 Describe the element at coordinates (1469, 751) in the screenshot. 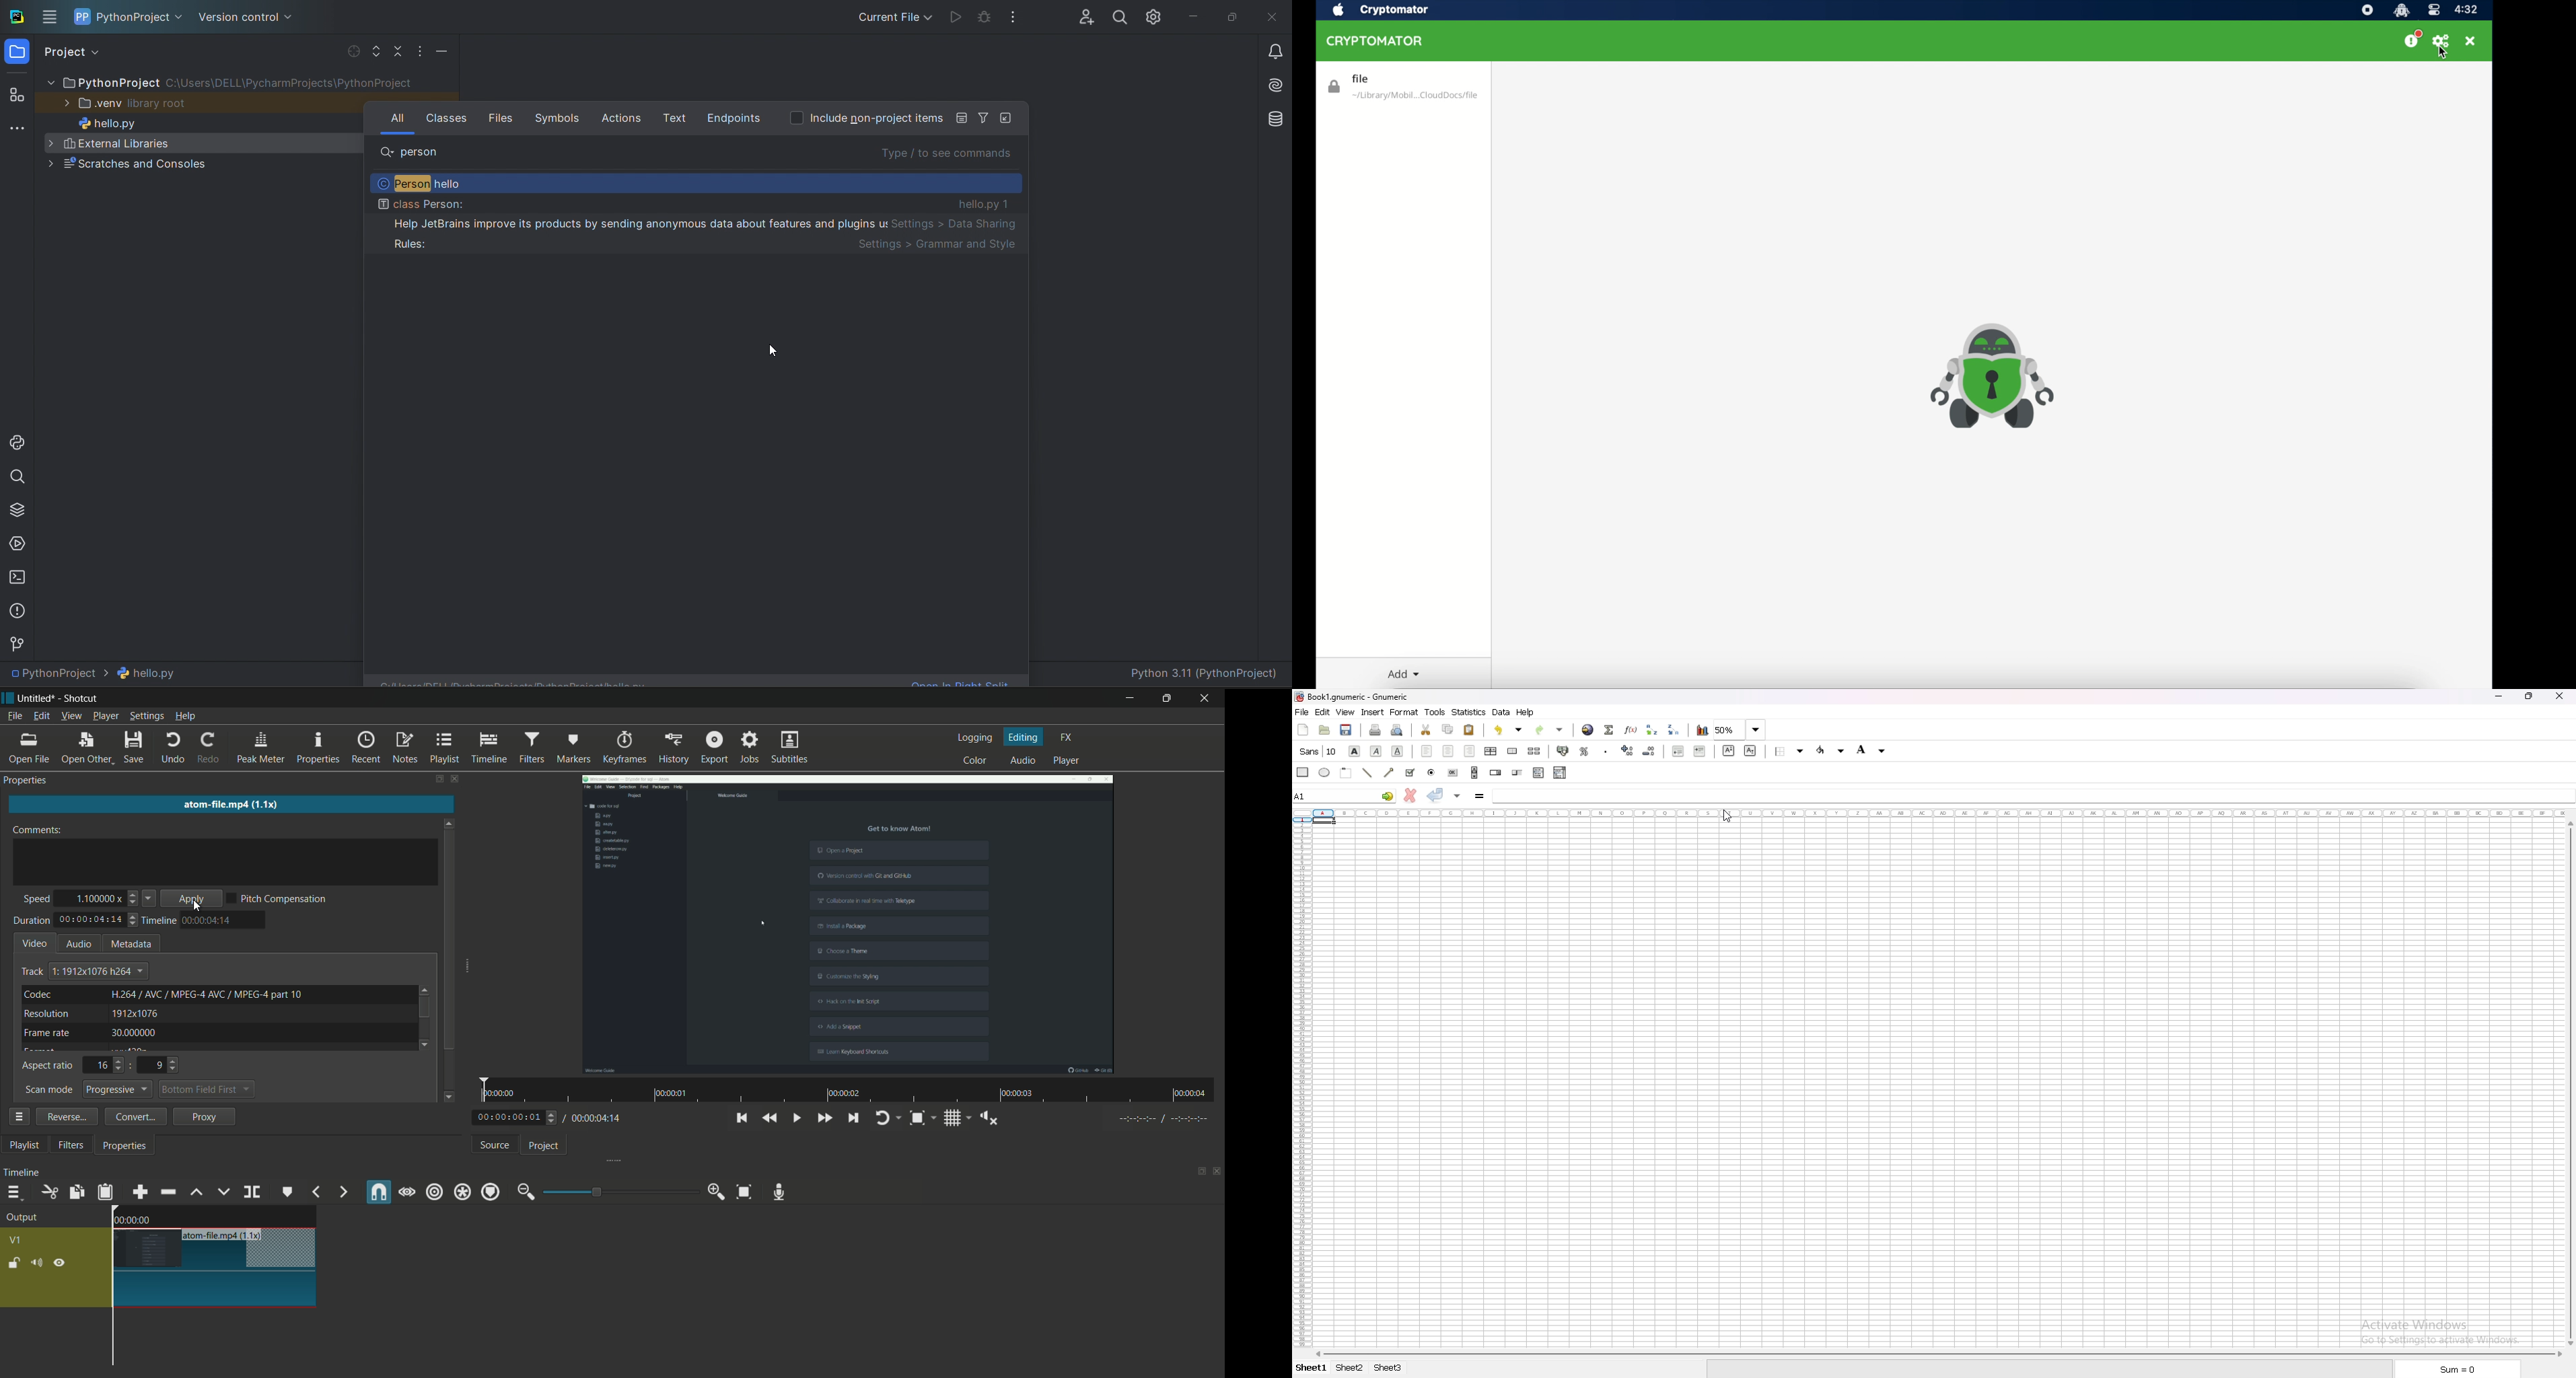

I see `right align` at that location.